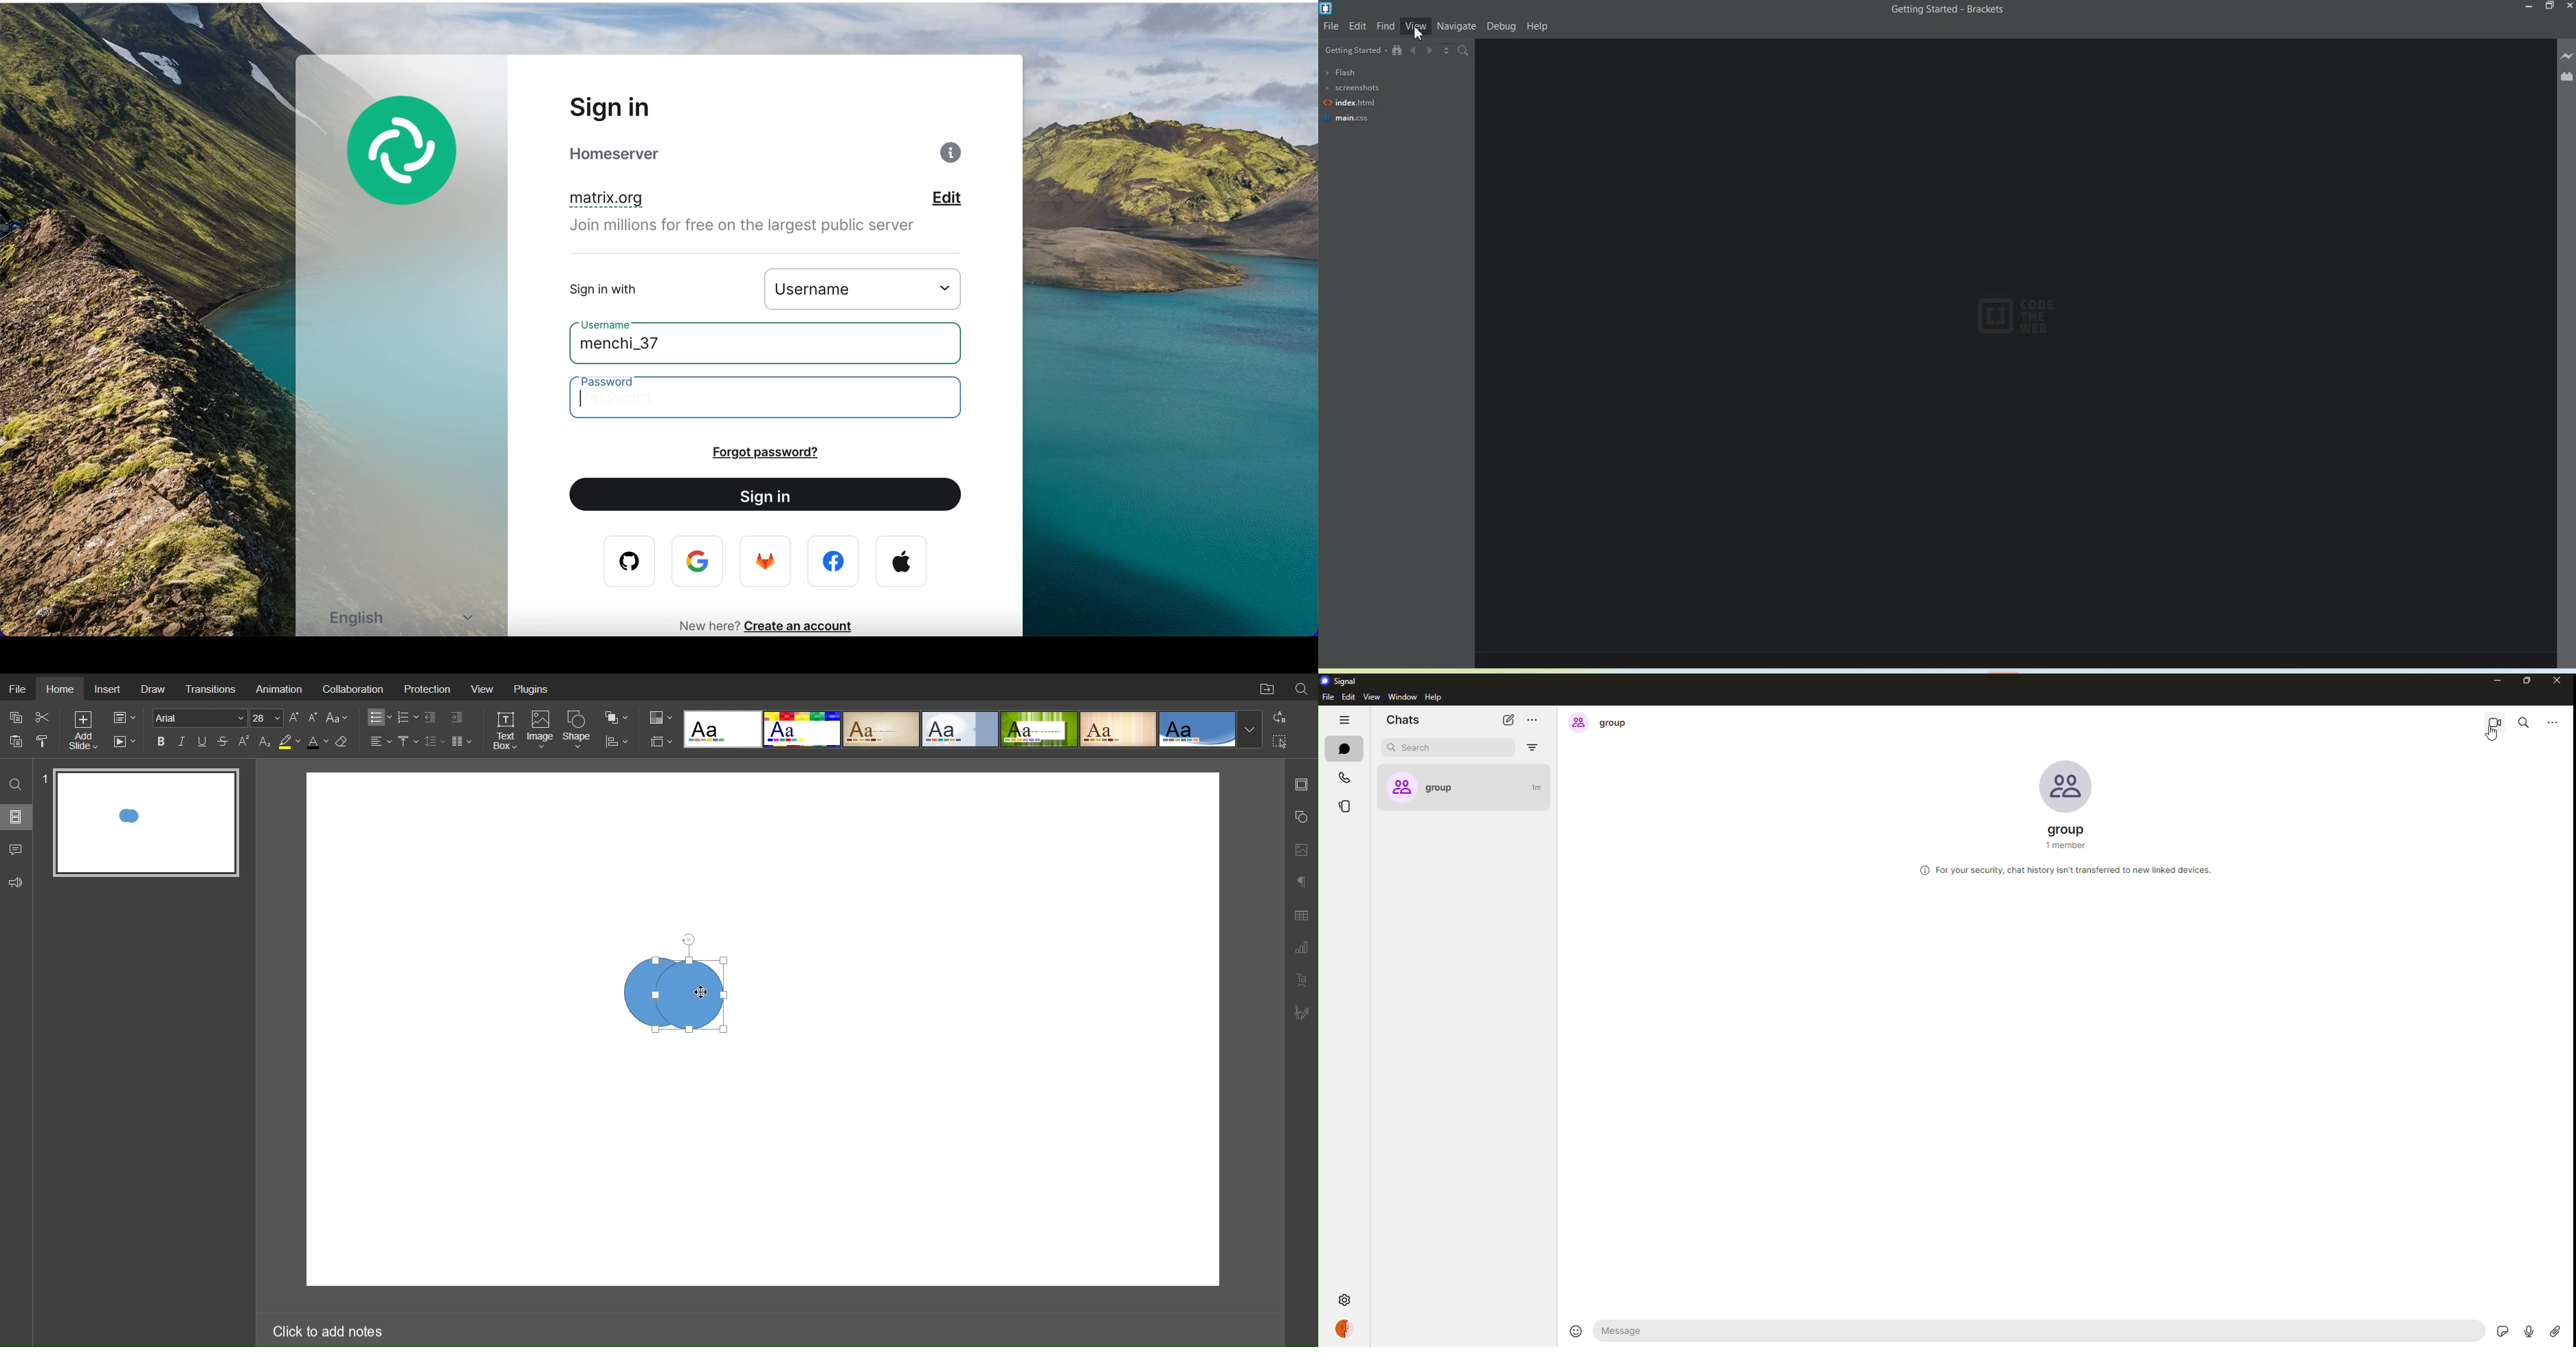 Image resolution: width=2576 pixels, height=1372 pixels. I want to click on view, so click(1372, 697).